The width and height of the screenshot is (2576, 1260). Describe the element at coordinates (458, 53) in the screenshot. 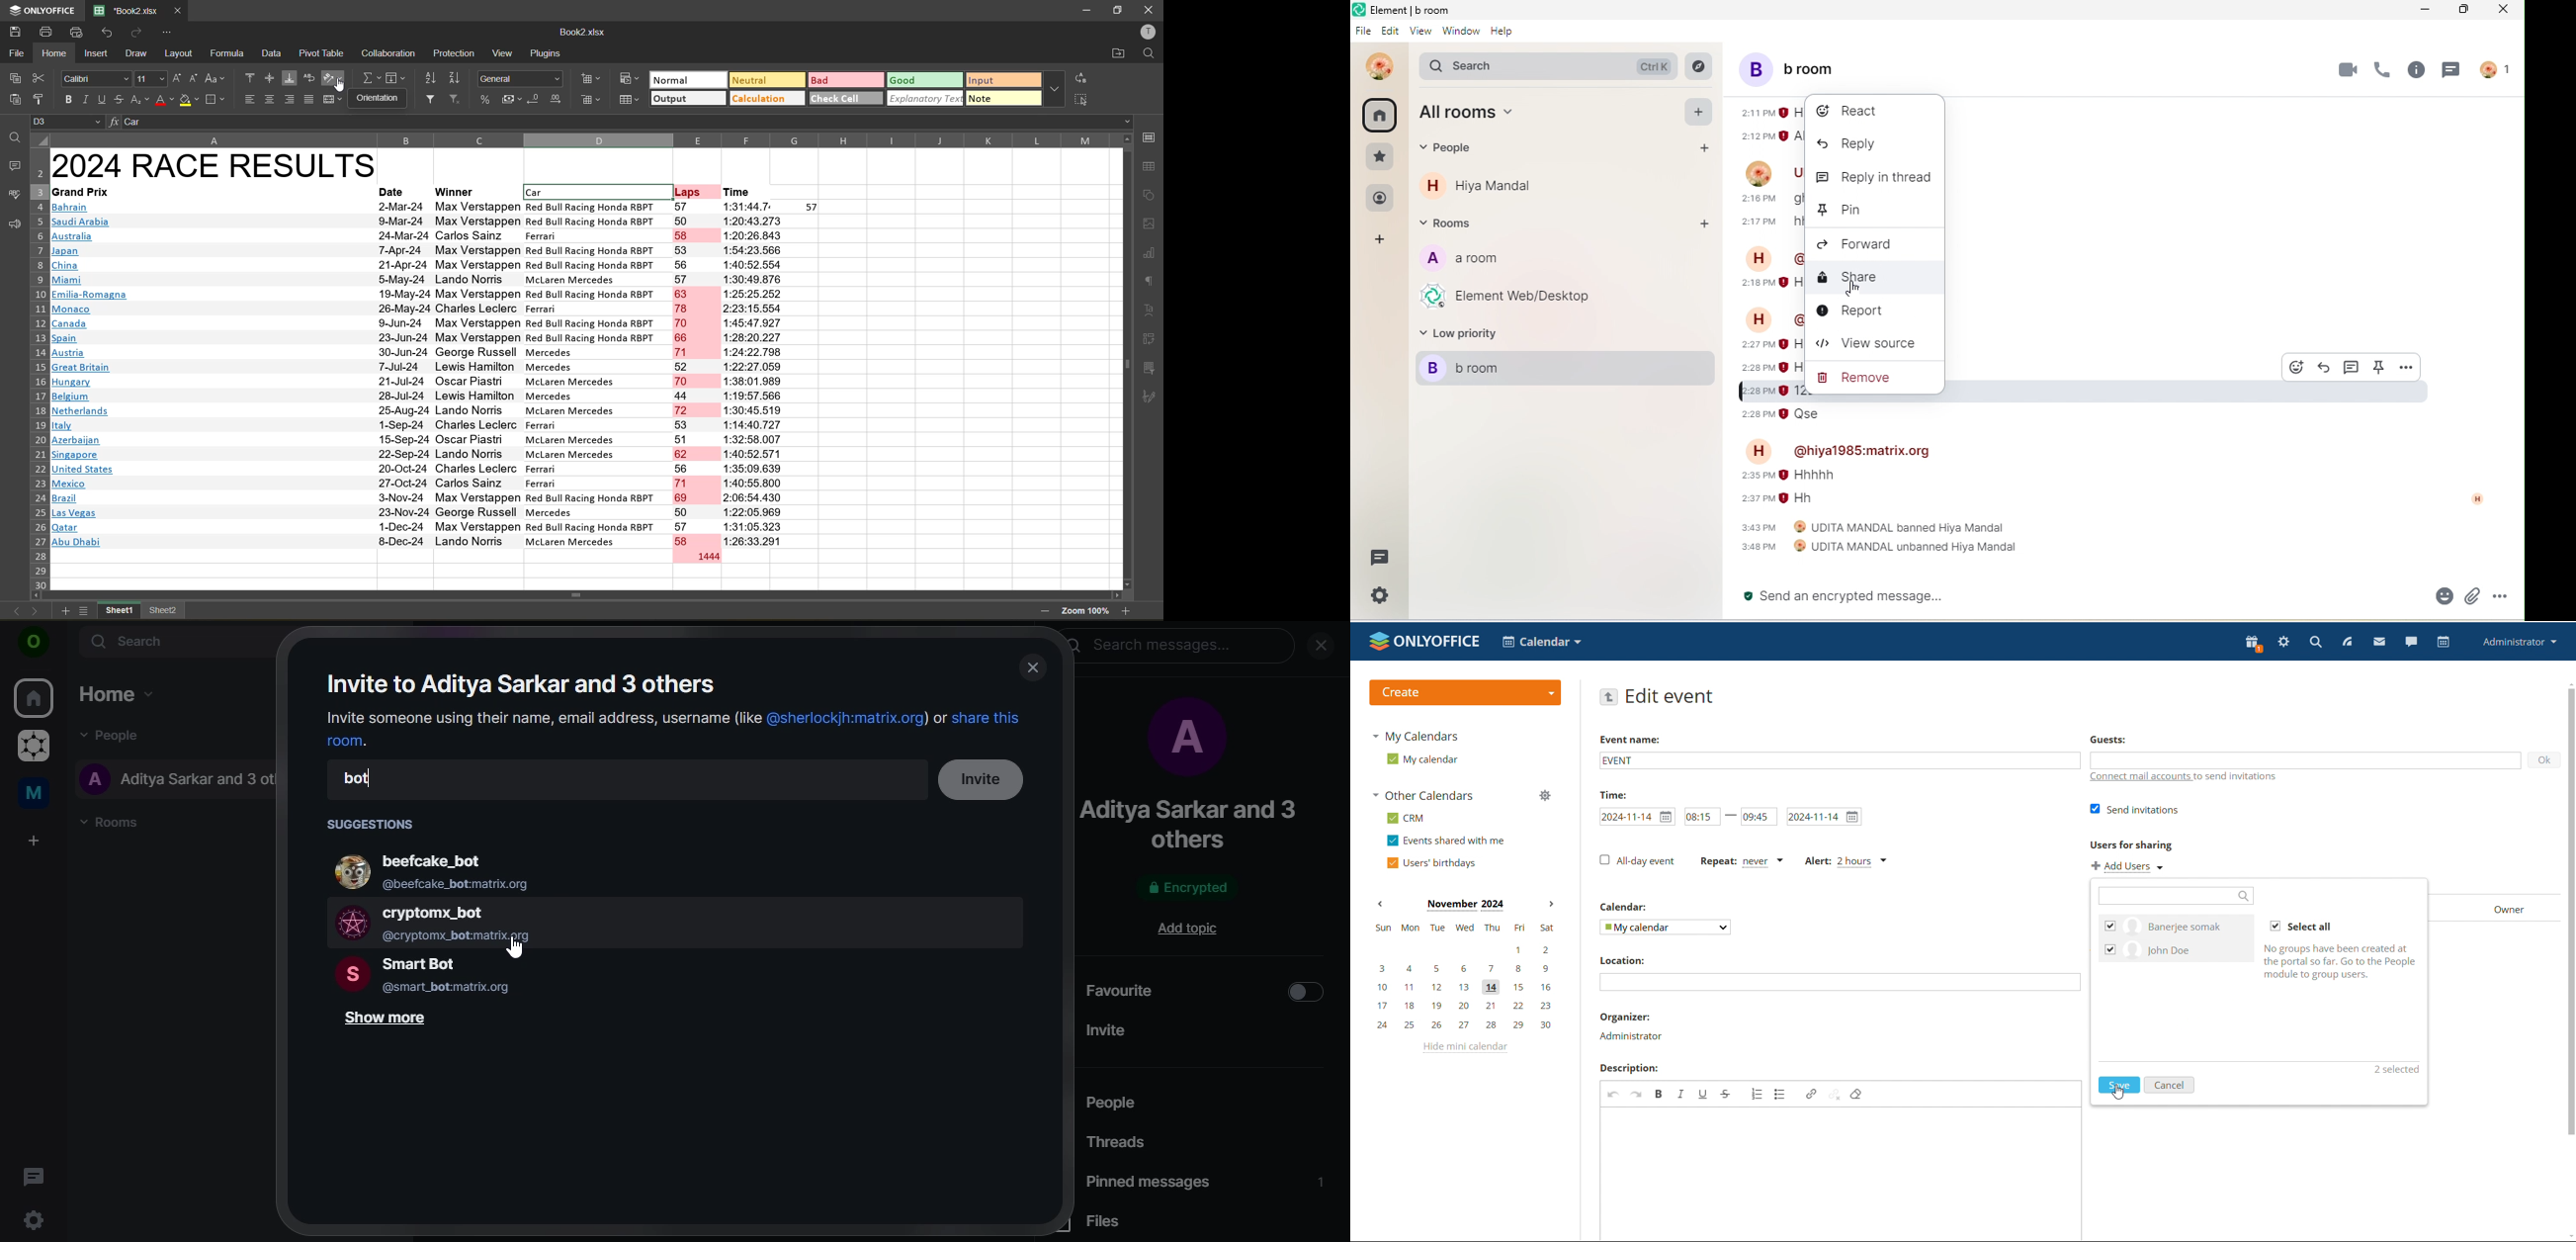

I see `protection` at that location.